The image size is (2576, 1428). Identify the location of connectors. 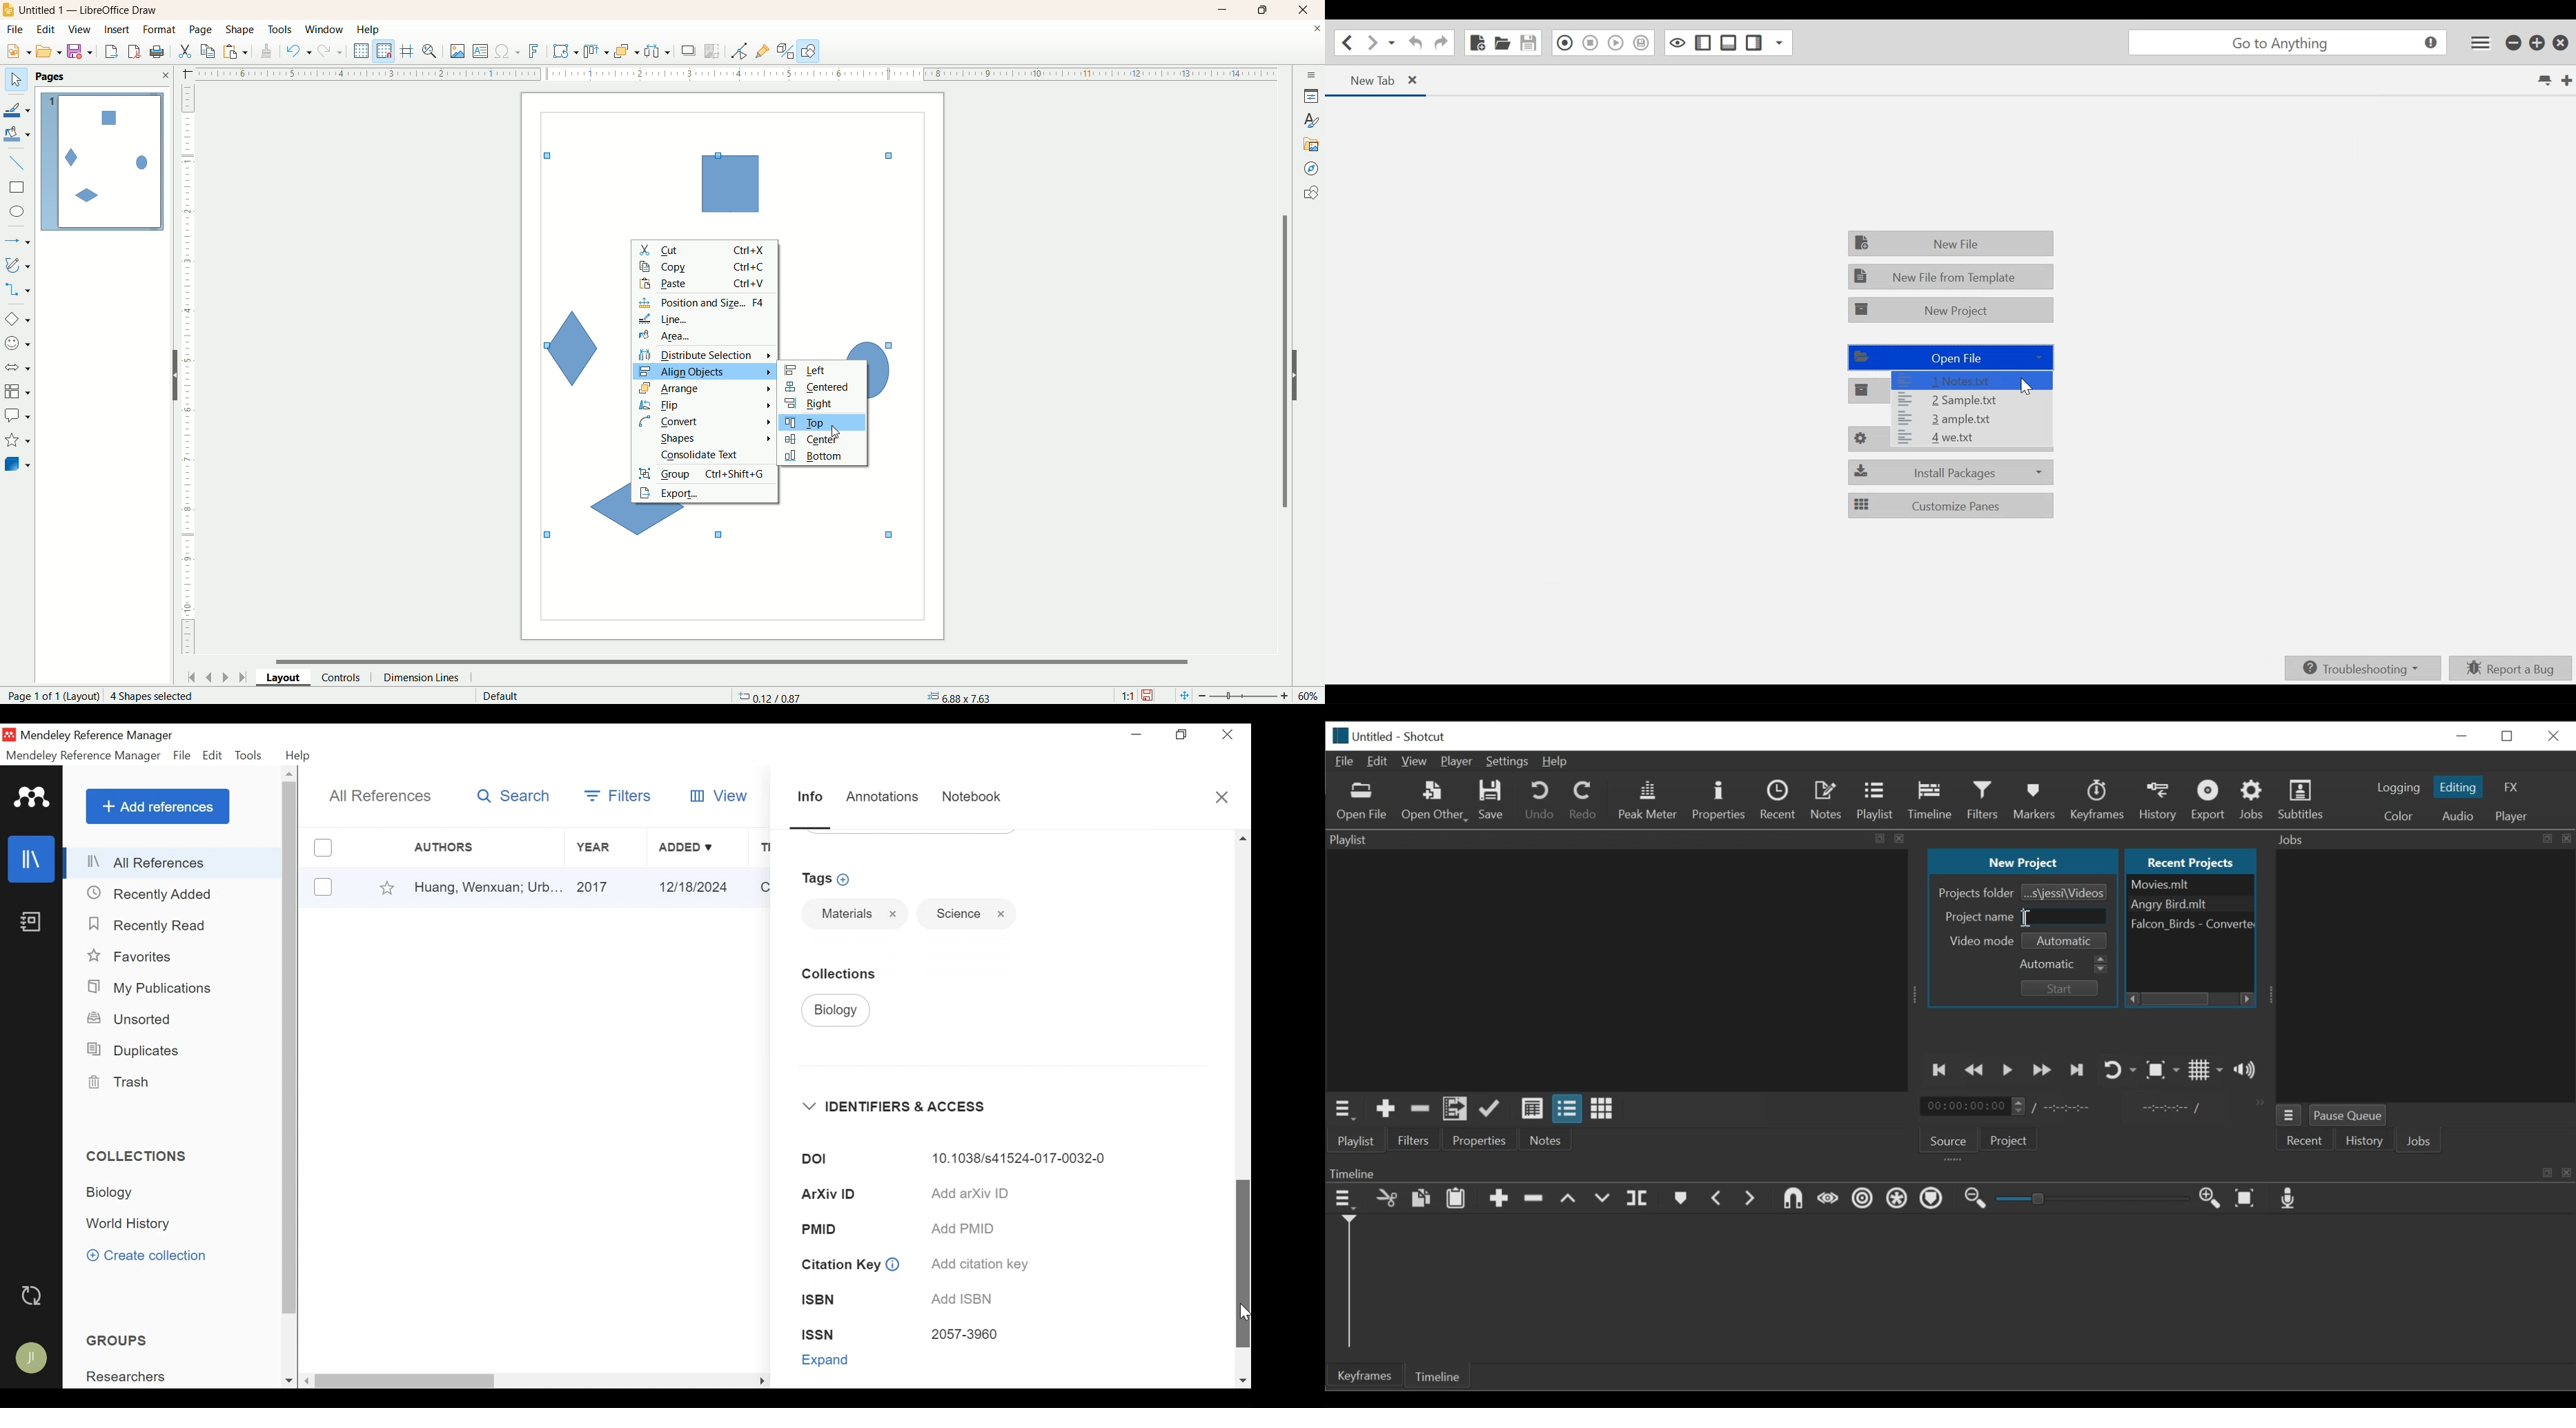
(17, 289).